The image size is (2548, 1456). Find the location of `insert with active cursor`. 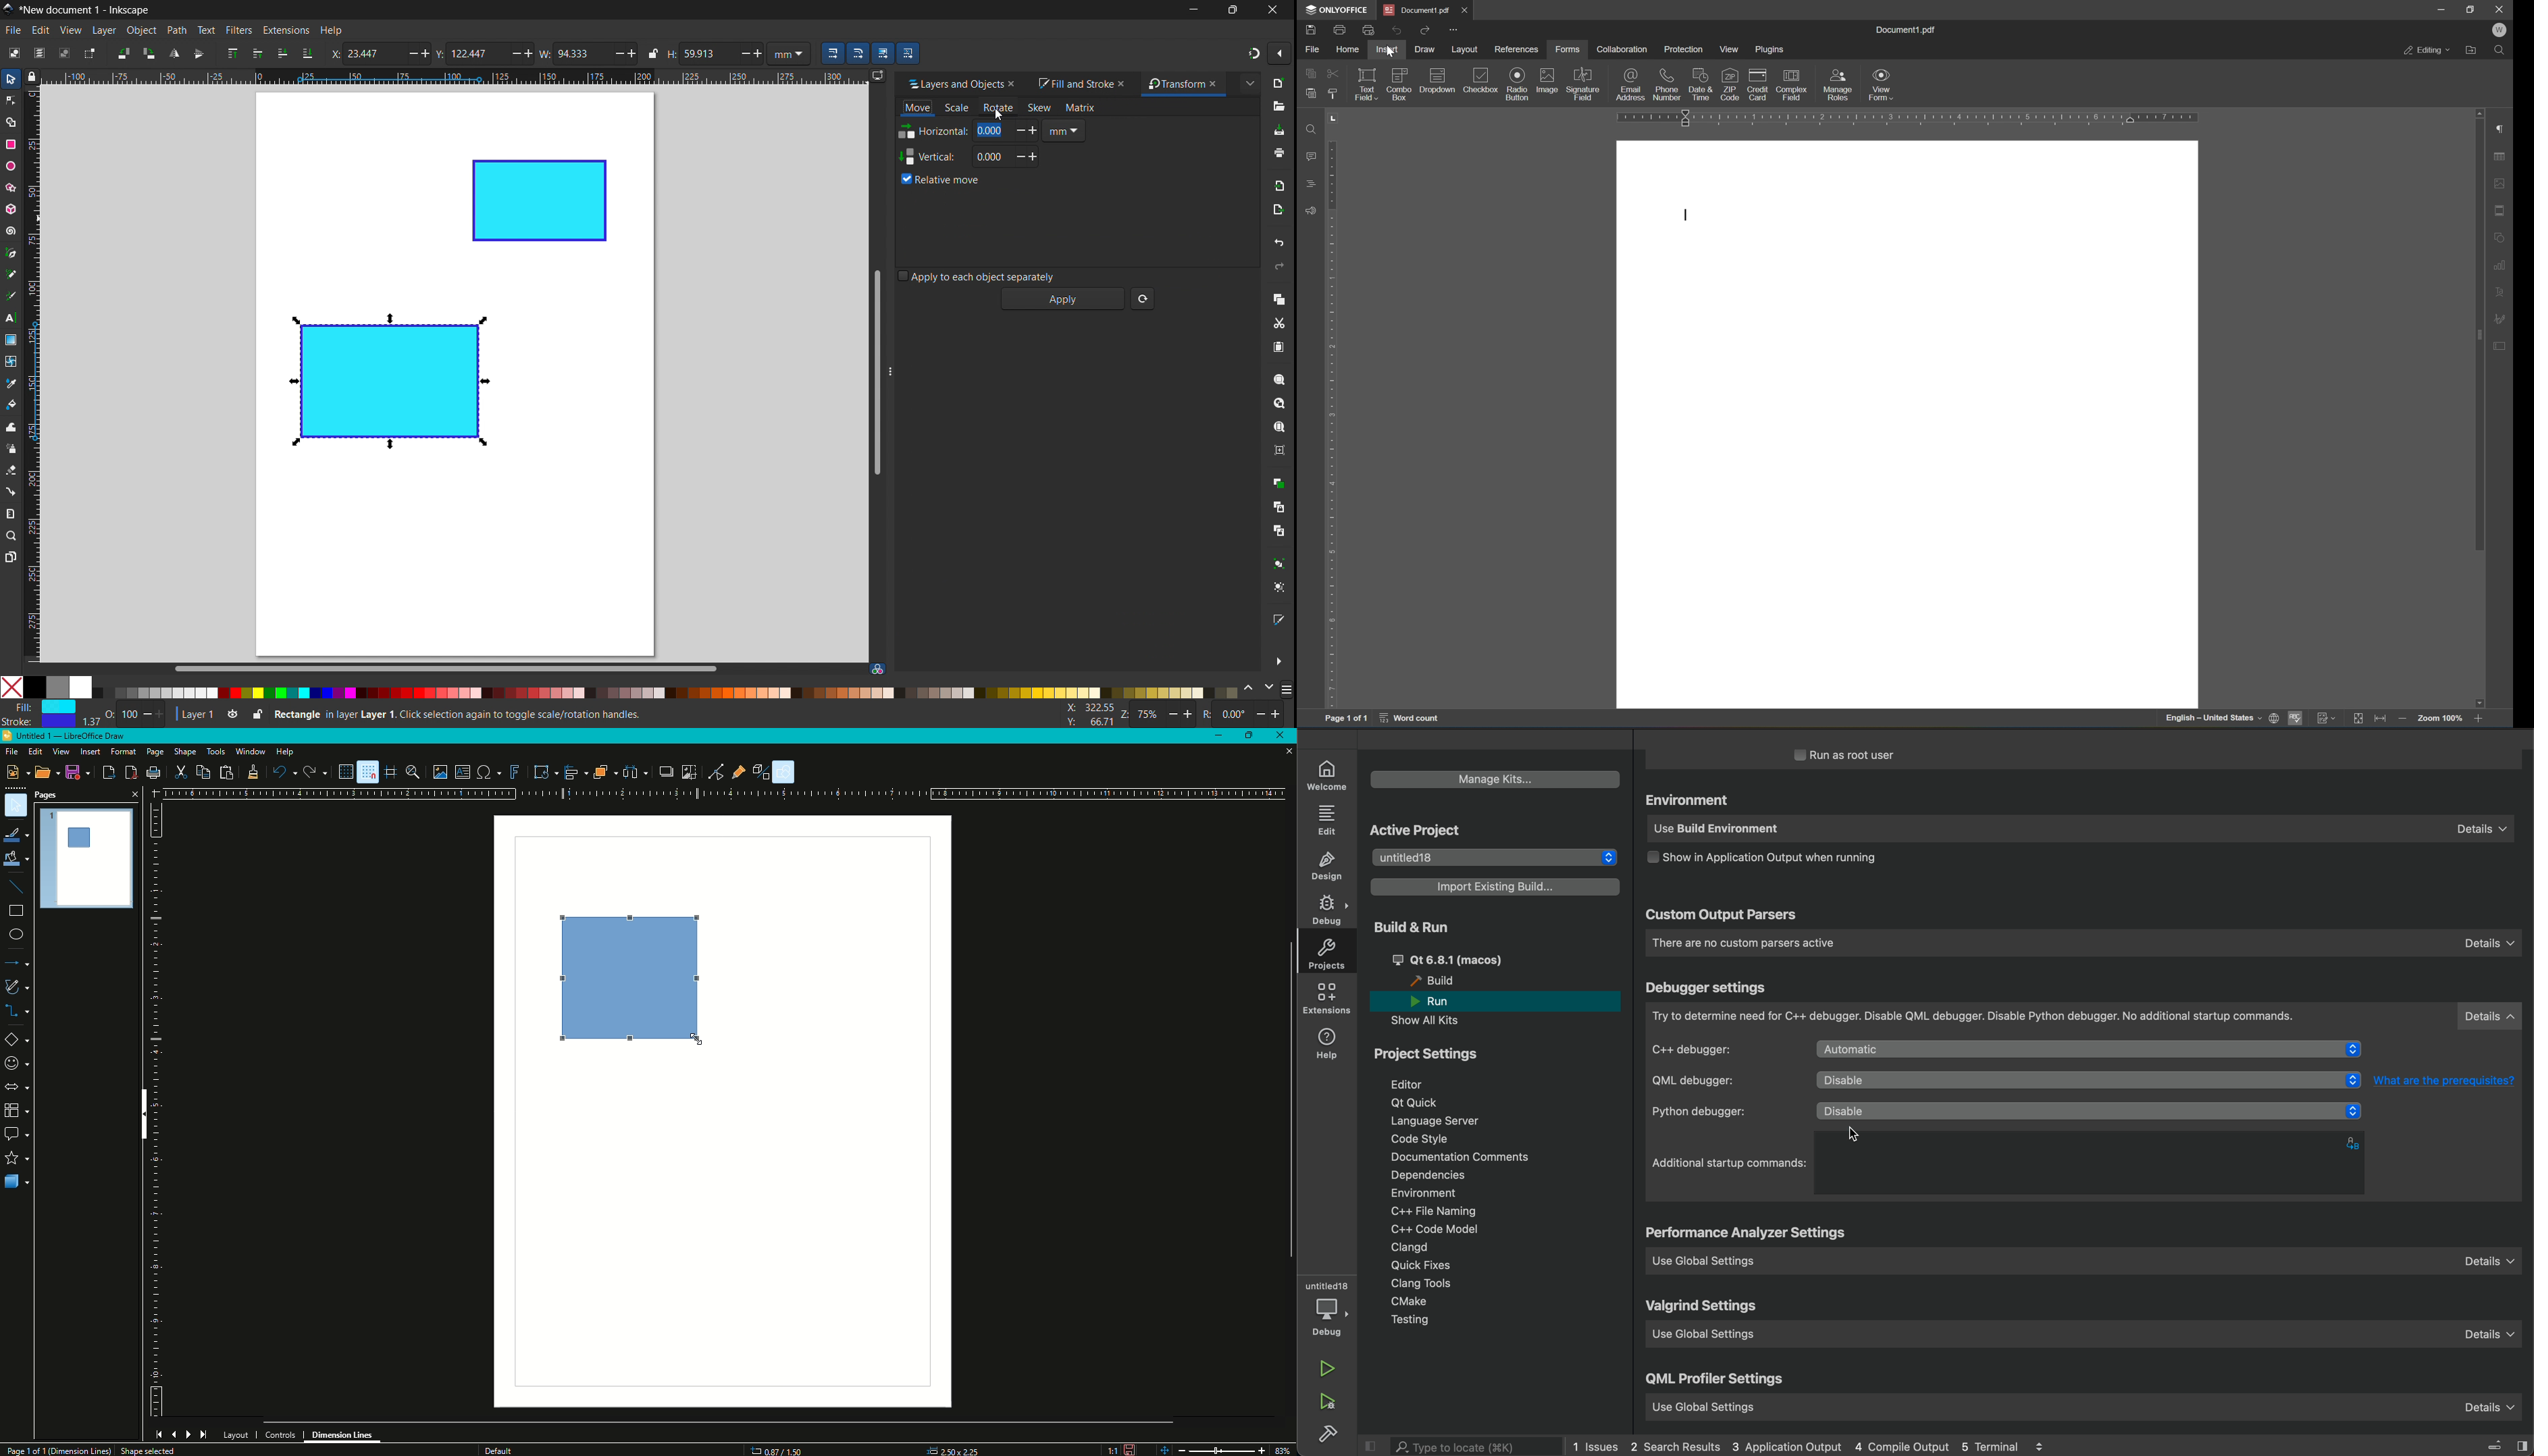

insert with active cursor is located at coordinates (1387, 49).